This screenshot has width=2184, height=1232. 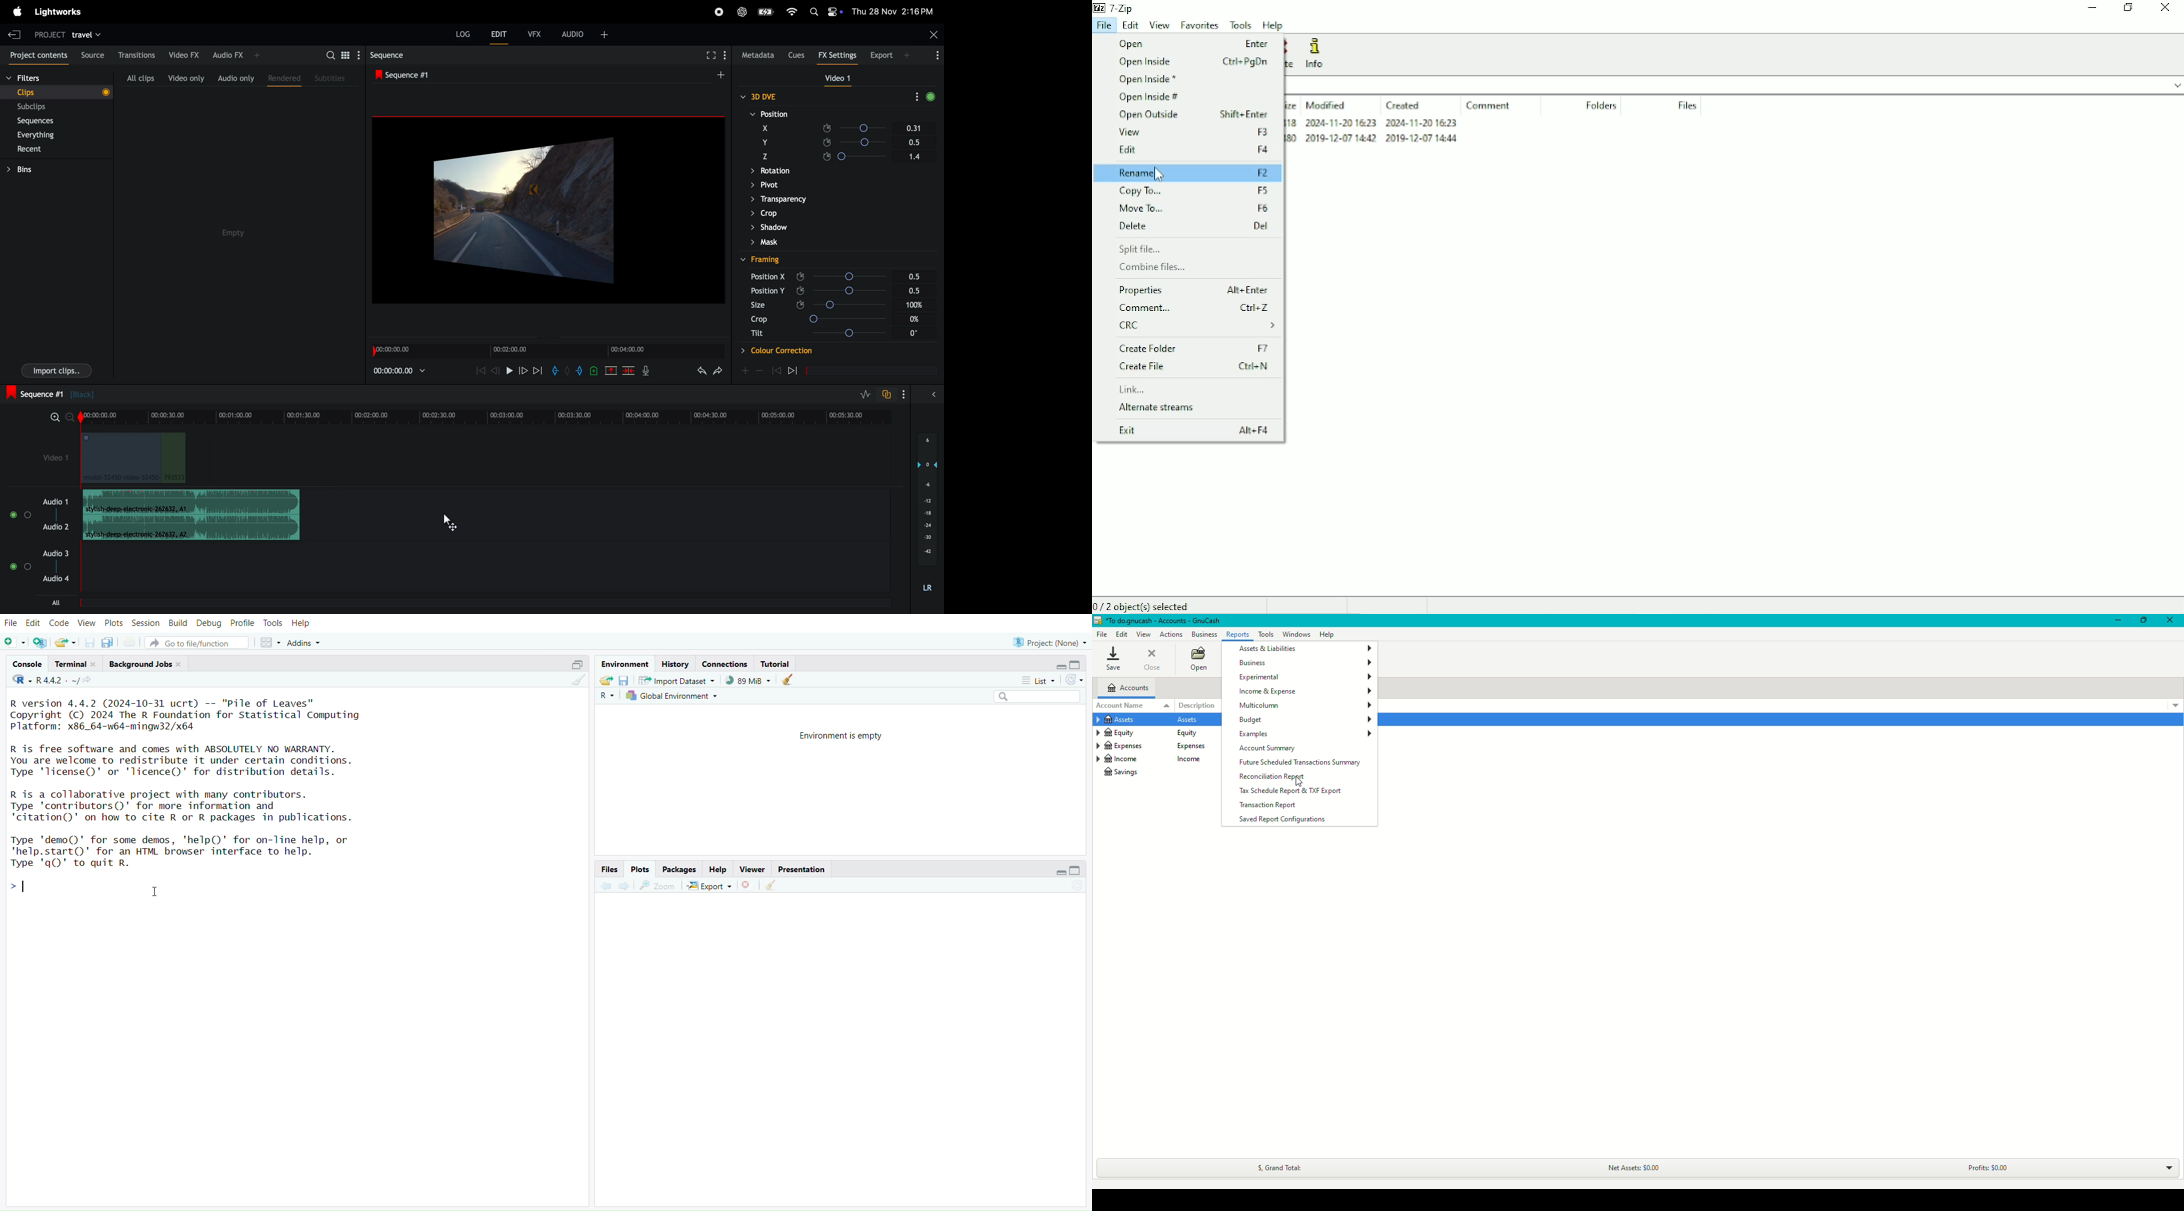 What do you see at coordinates (60, 623) in the screenshot?
I see `Code` at bounding box center [60, 623].